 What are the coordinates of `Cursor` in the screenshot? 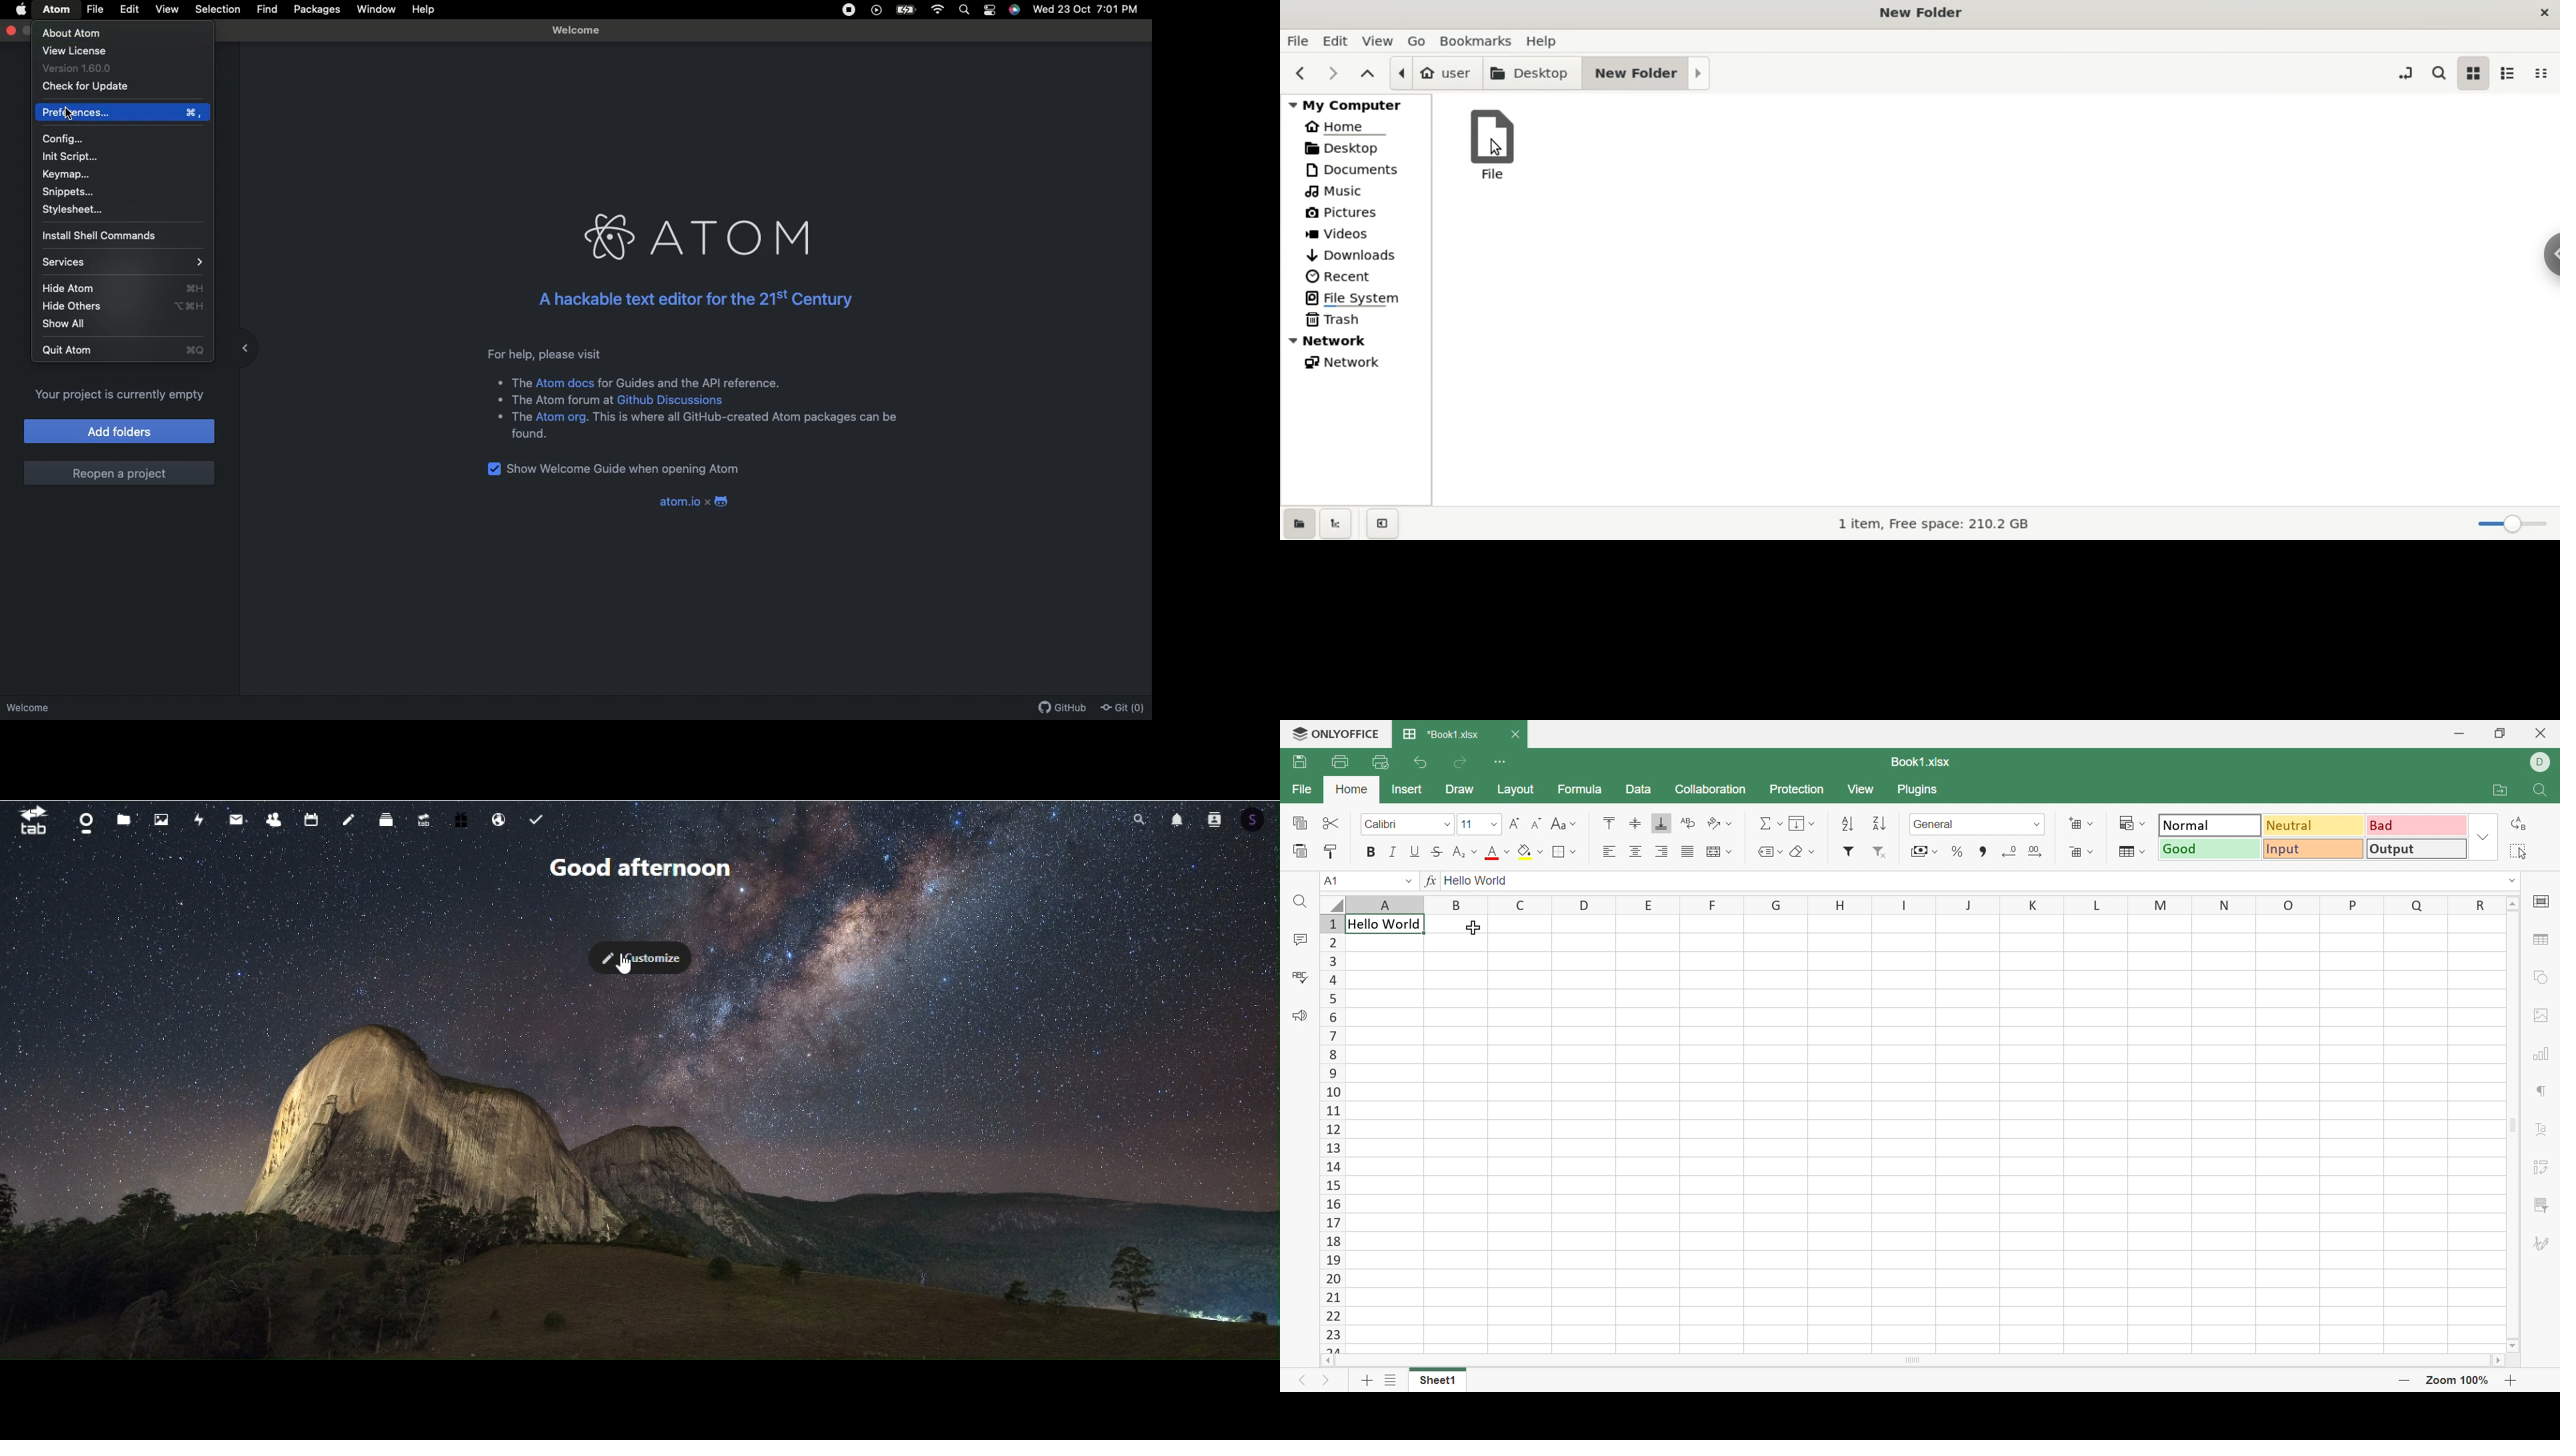 It's located at (1473, 927).